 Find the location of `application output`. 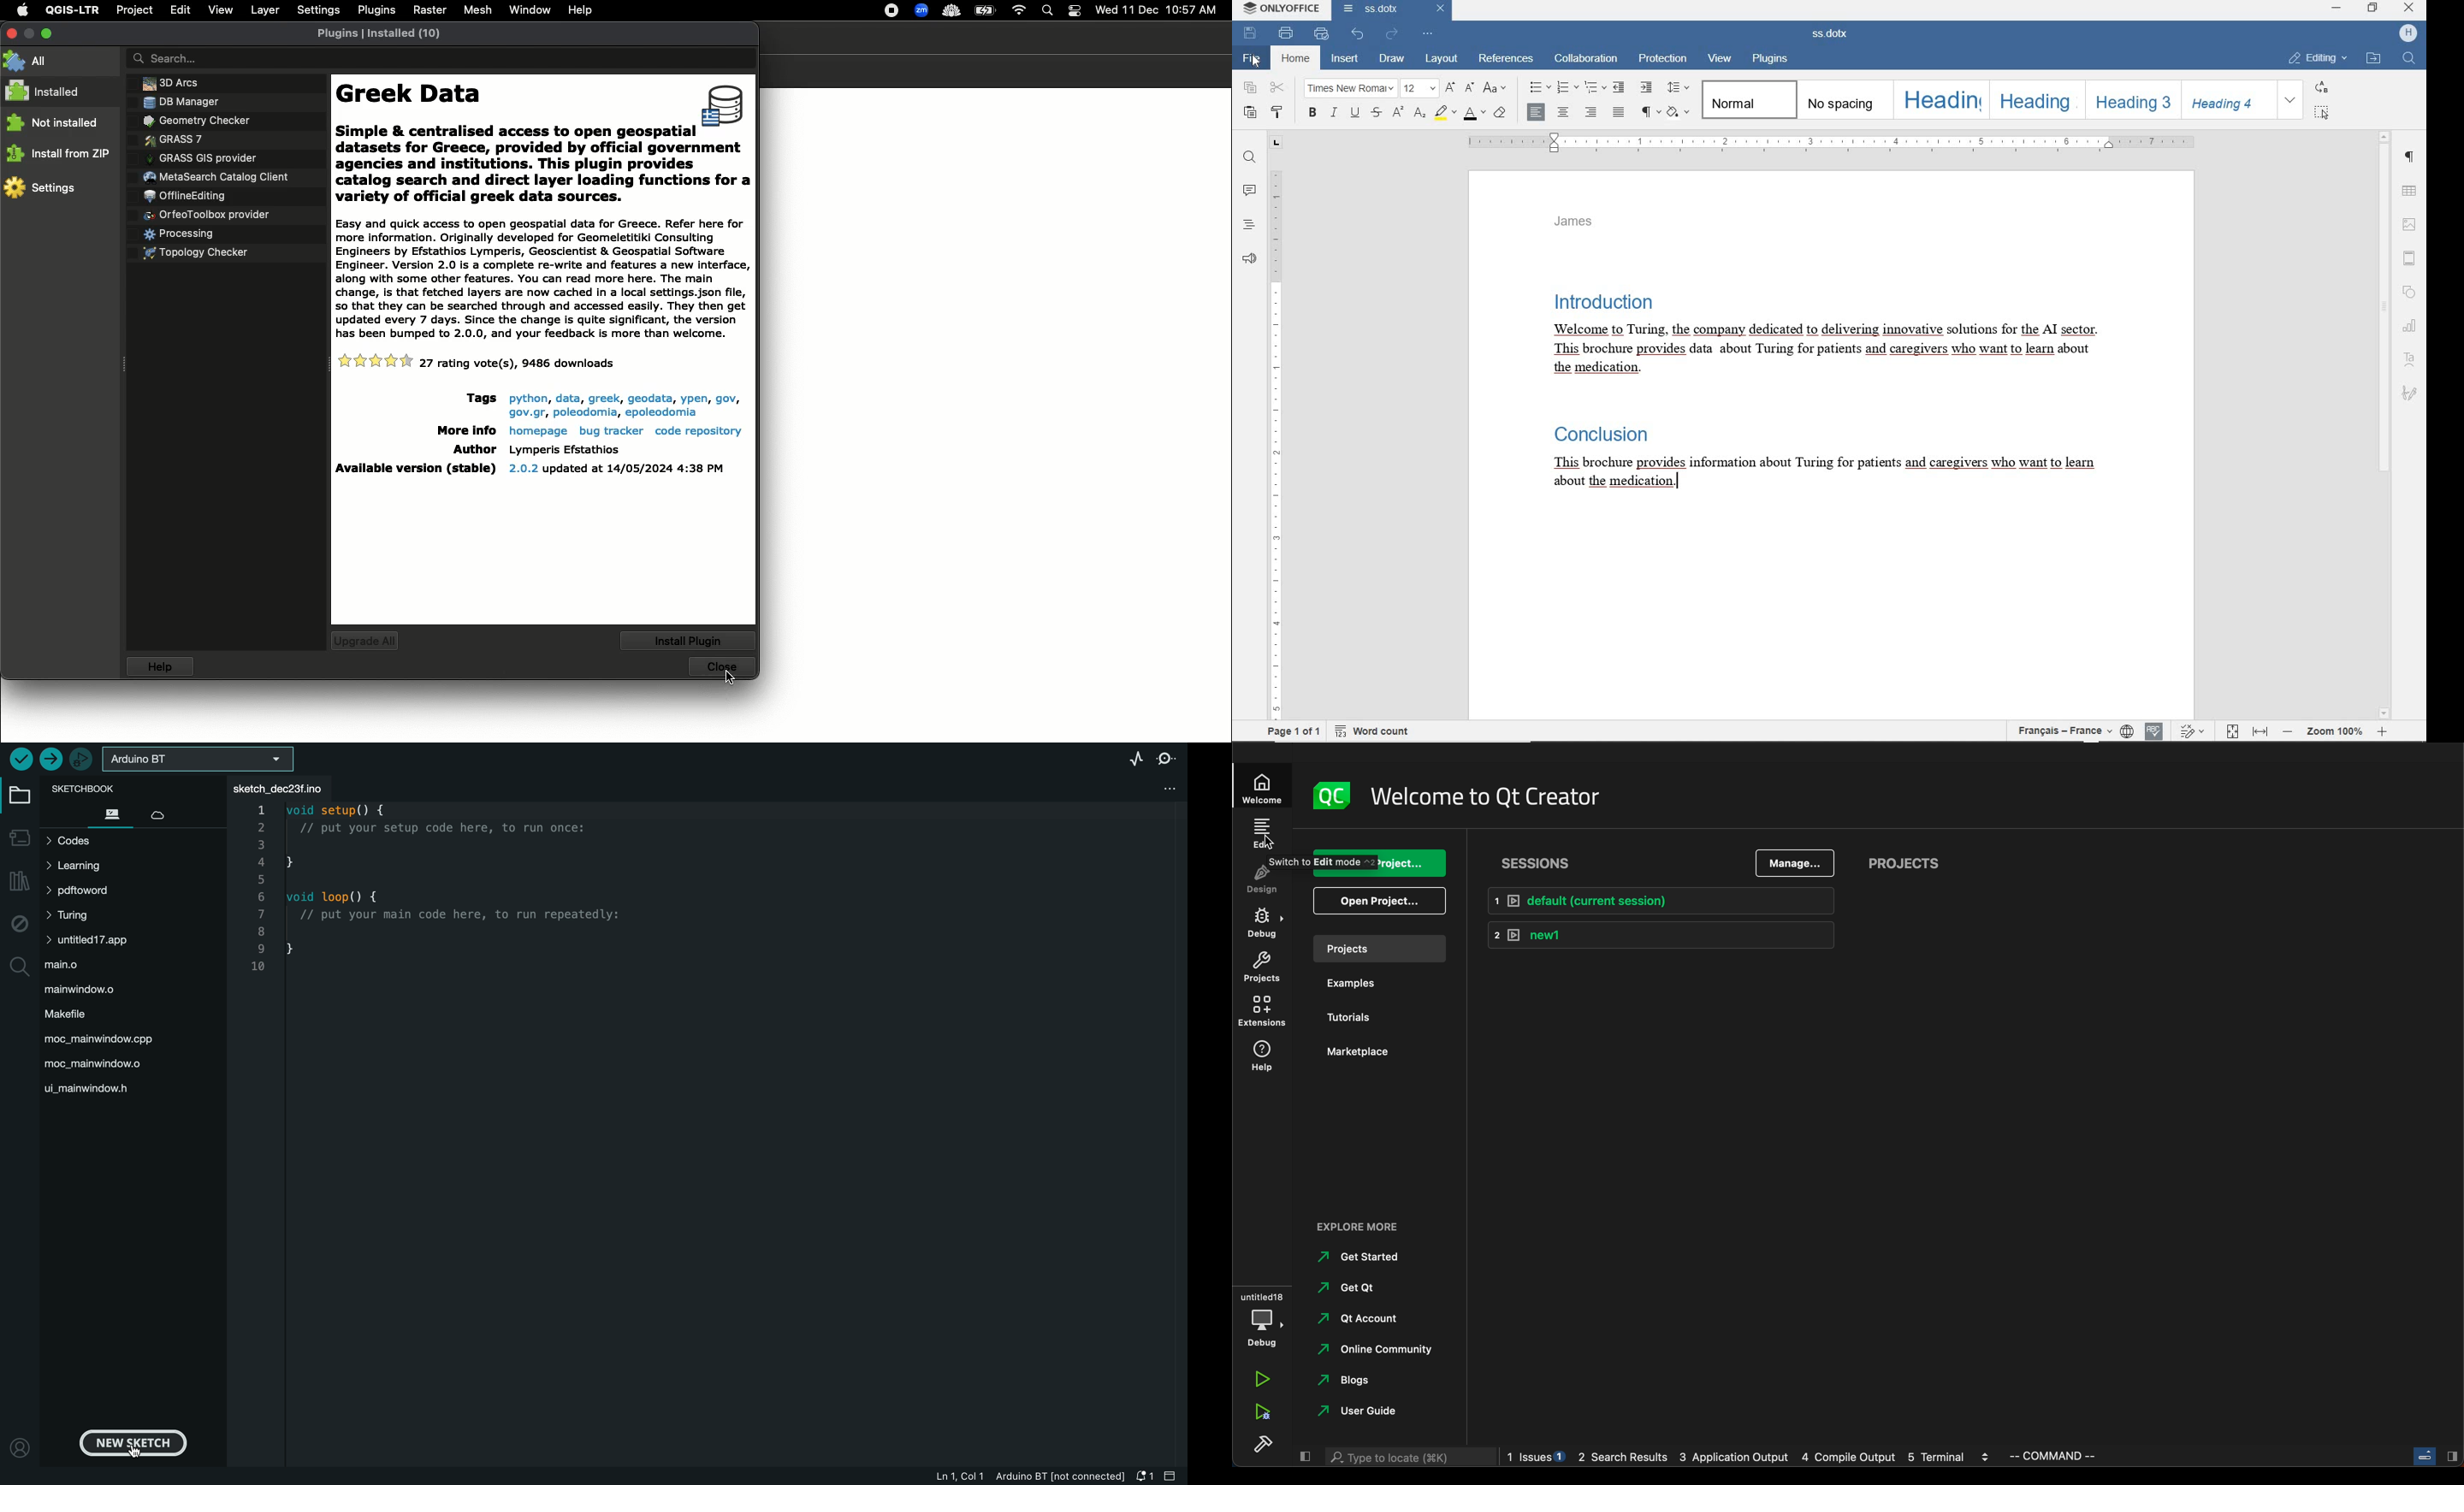

application output is located at coordinates (1733, 1459).